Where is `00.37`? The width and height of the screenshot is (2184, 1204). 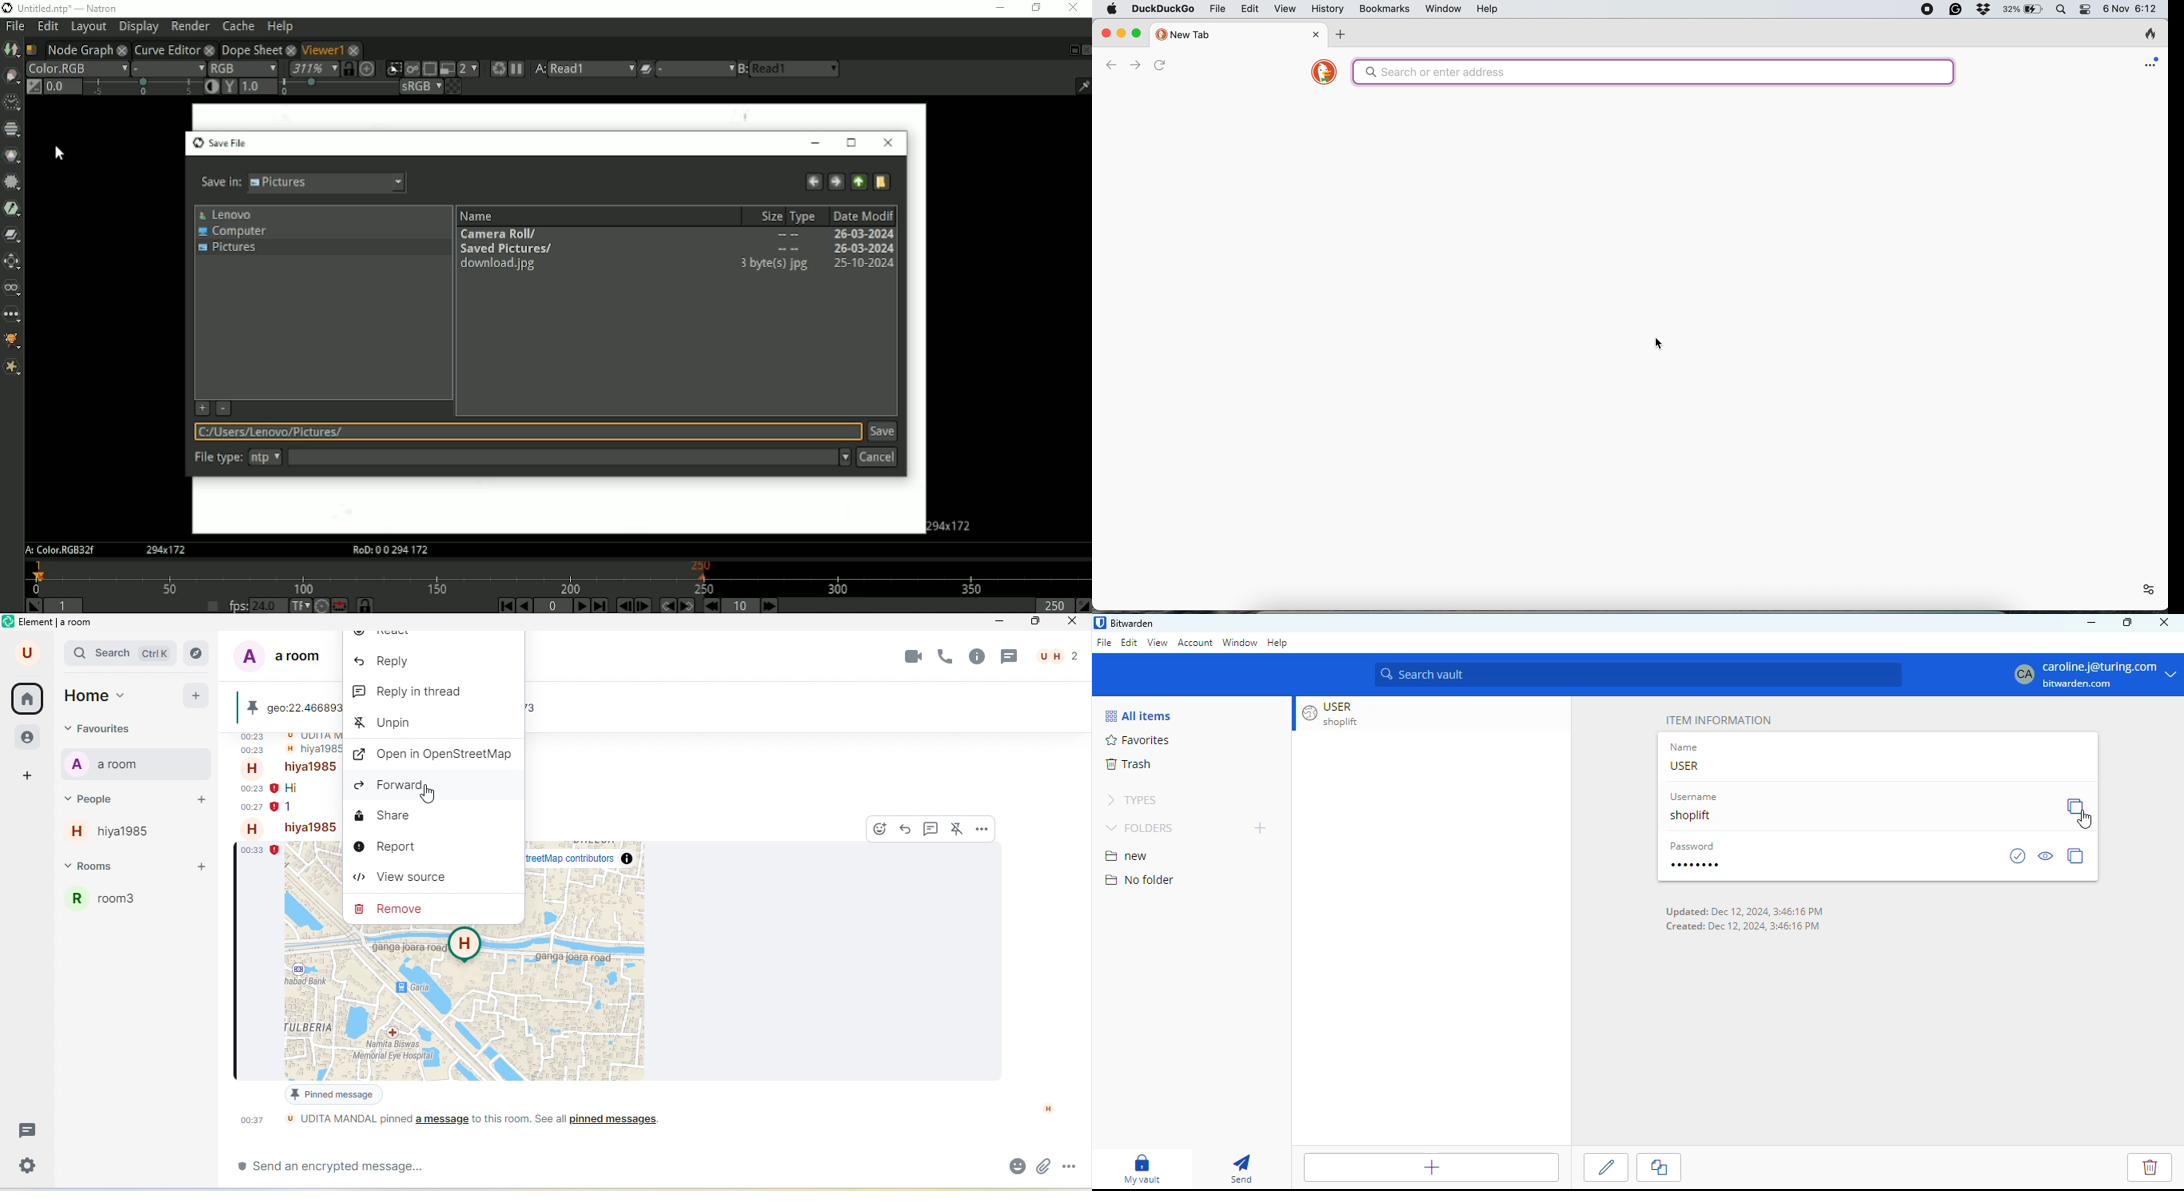
00.37 is located at coordinates (256, 1120).